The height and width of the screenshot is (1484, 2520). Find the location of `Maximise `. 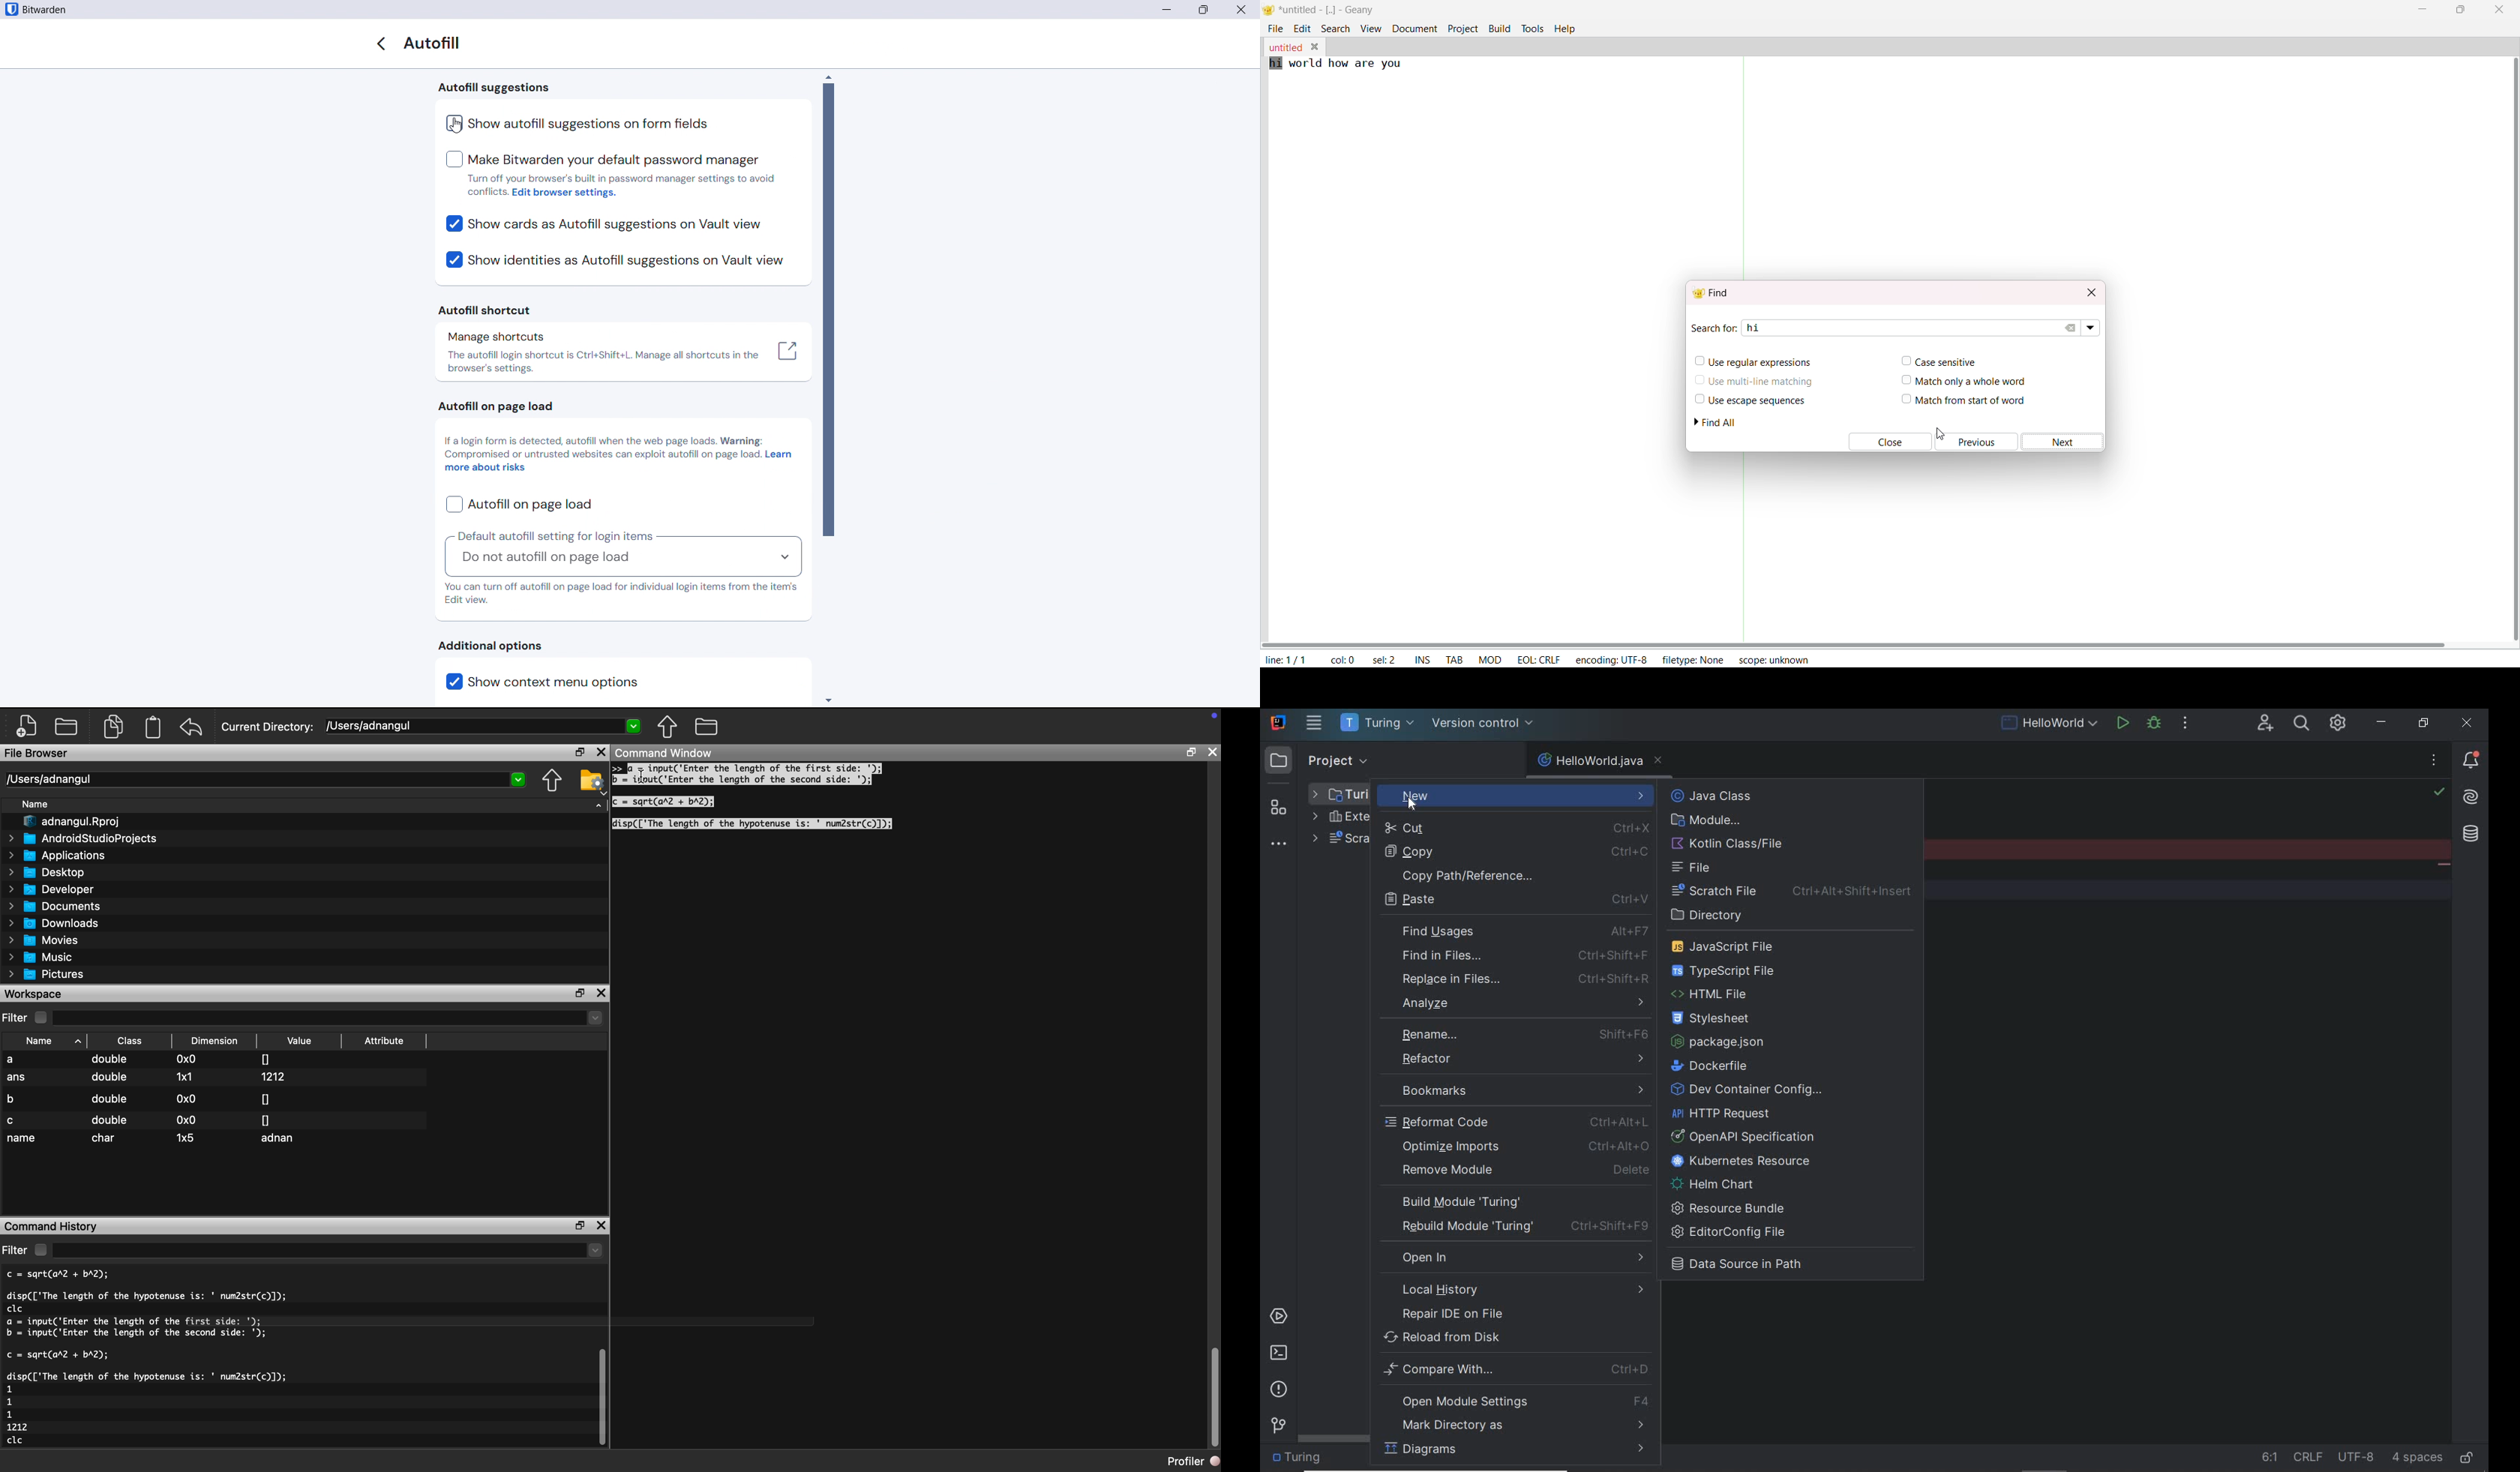

Maximise  is located at coordinates (1205, 10).